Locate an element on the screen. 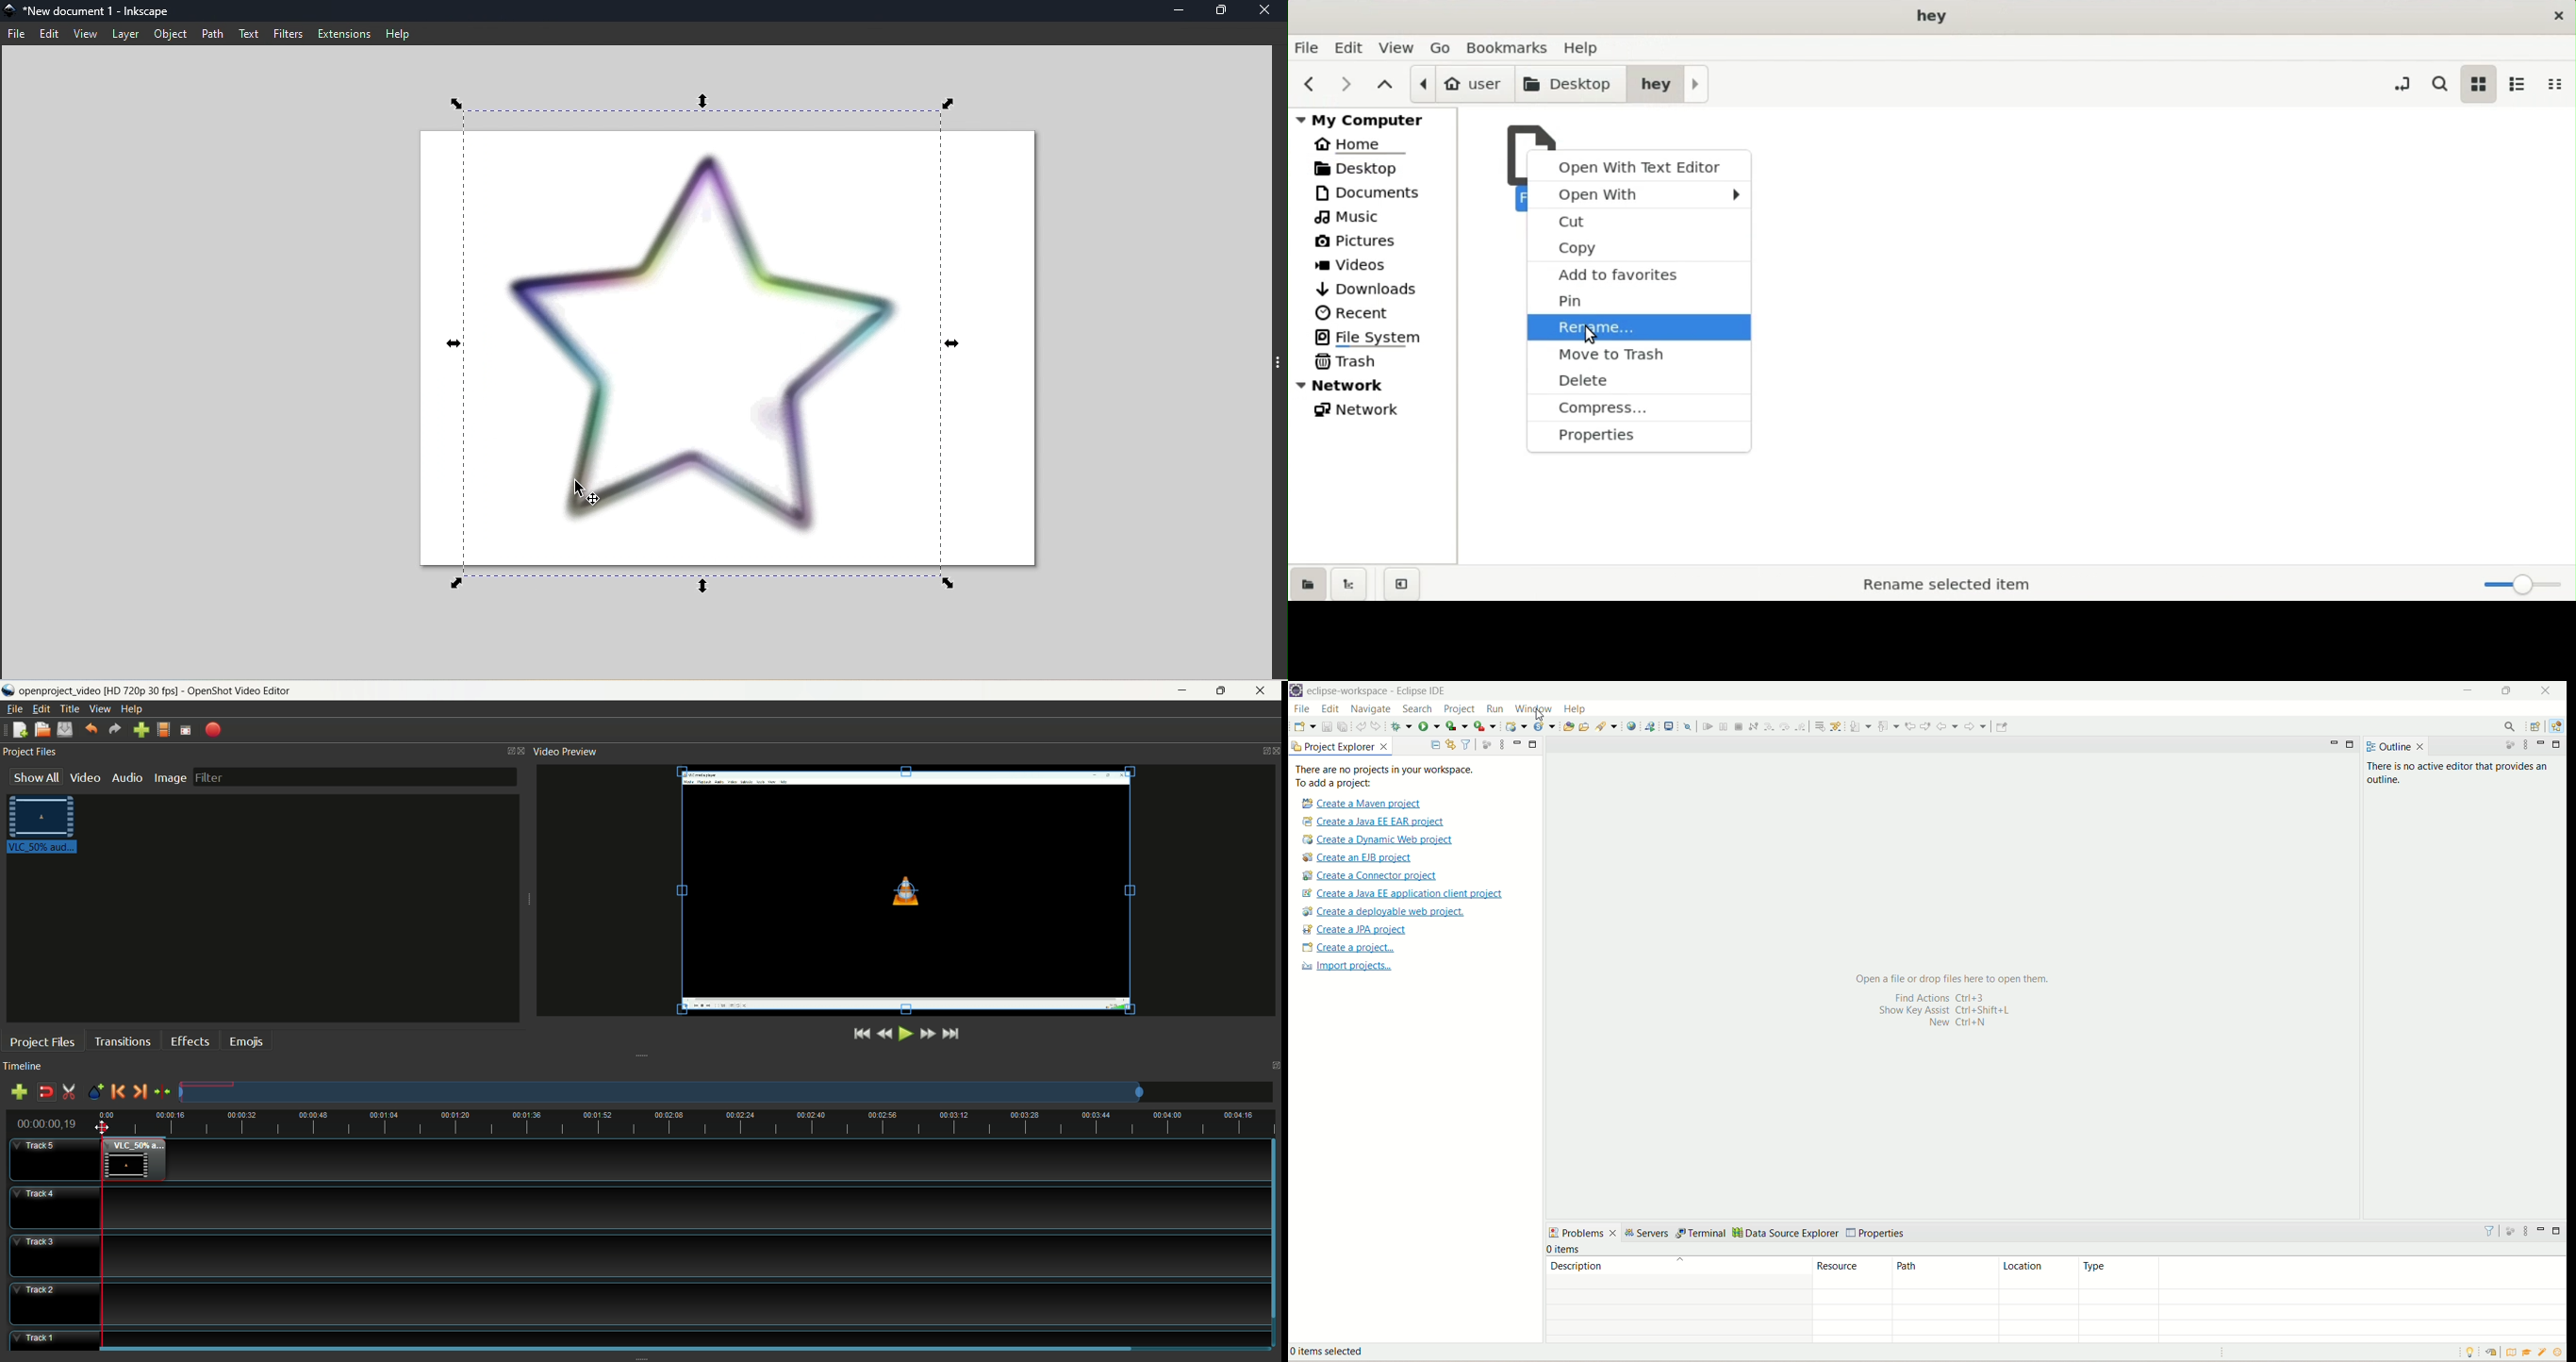 Image resolution: width=2576 pixels, height=1372 pixels. back is located at coordinates (1947, 726).